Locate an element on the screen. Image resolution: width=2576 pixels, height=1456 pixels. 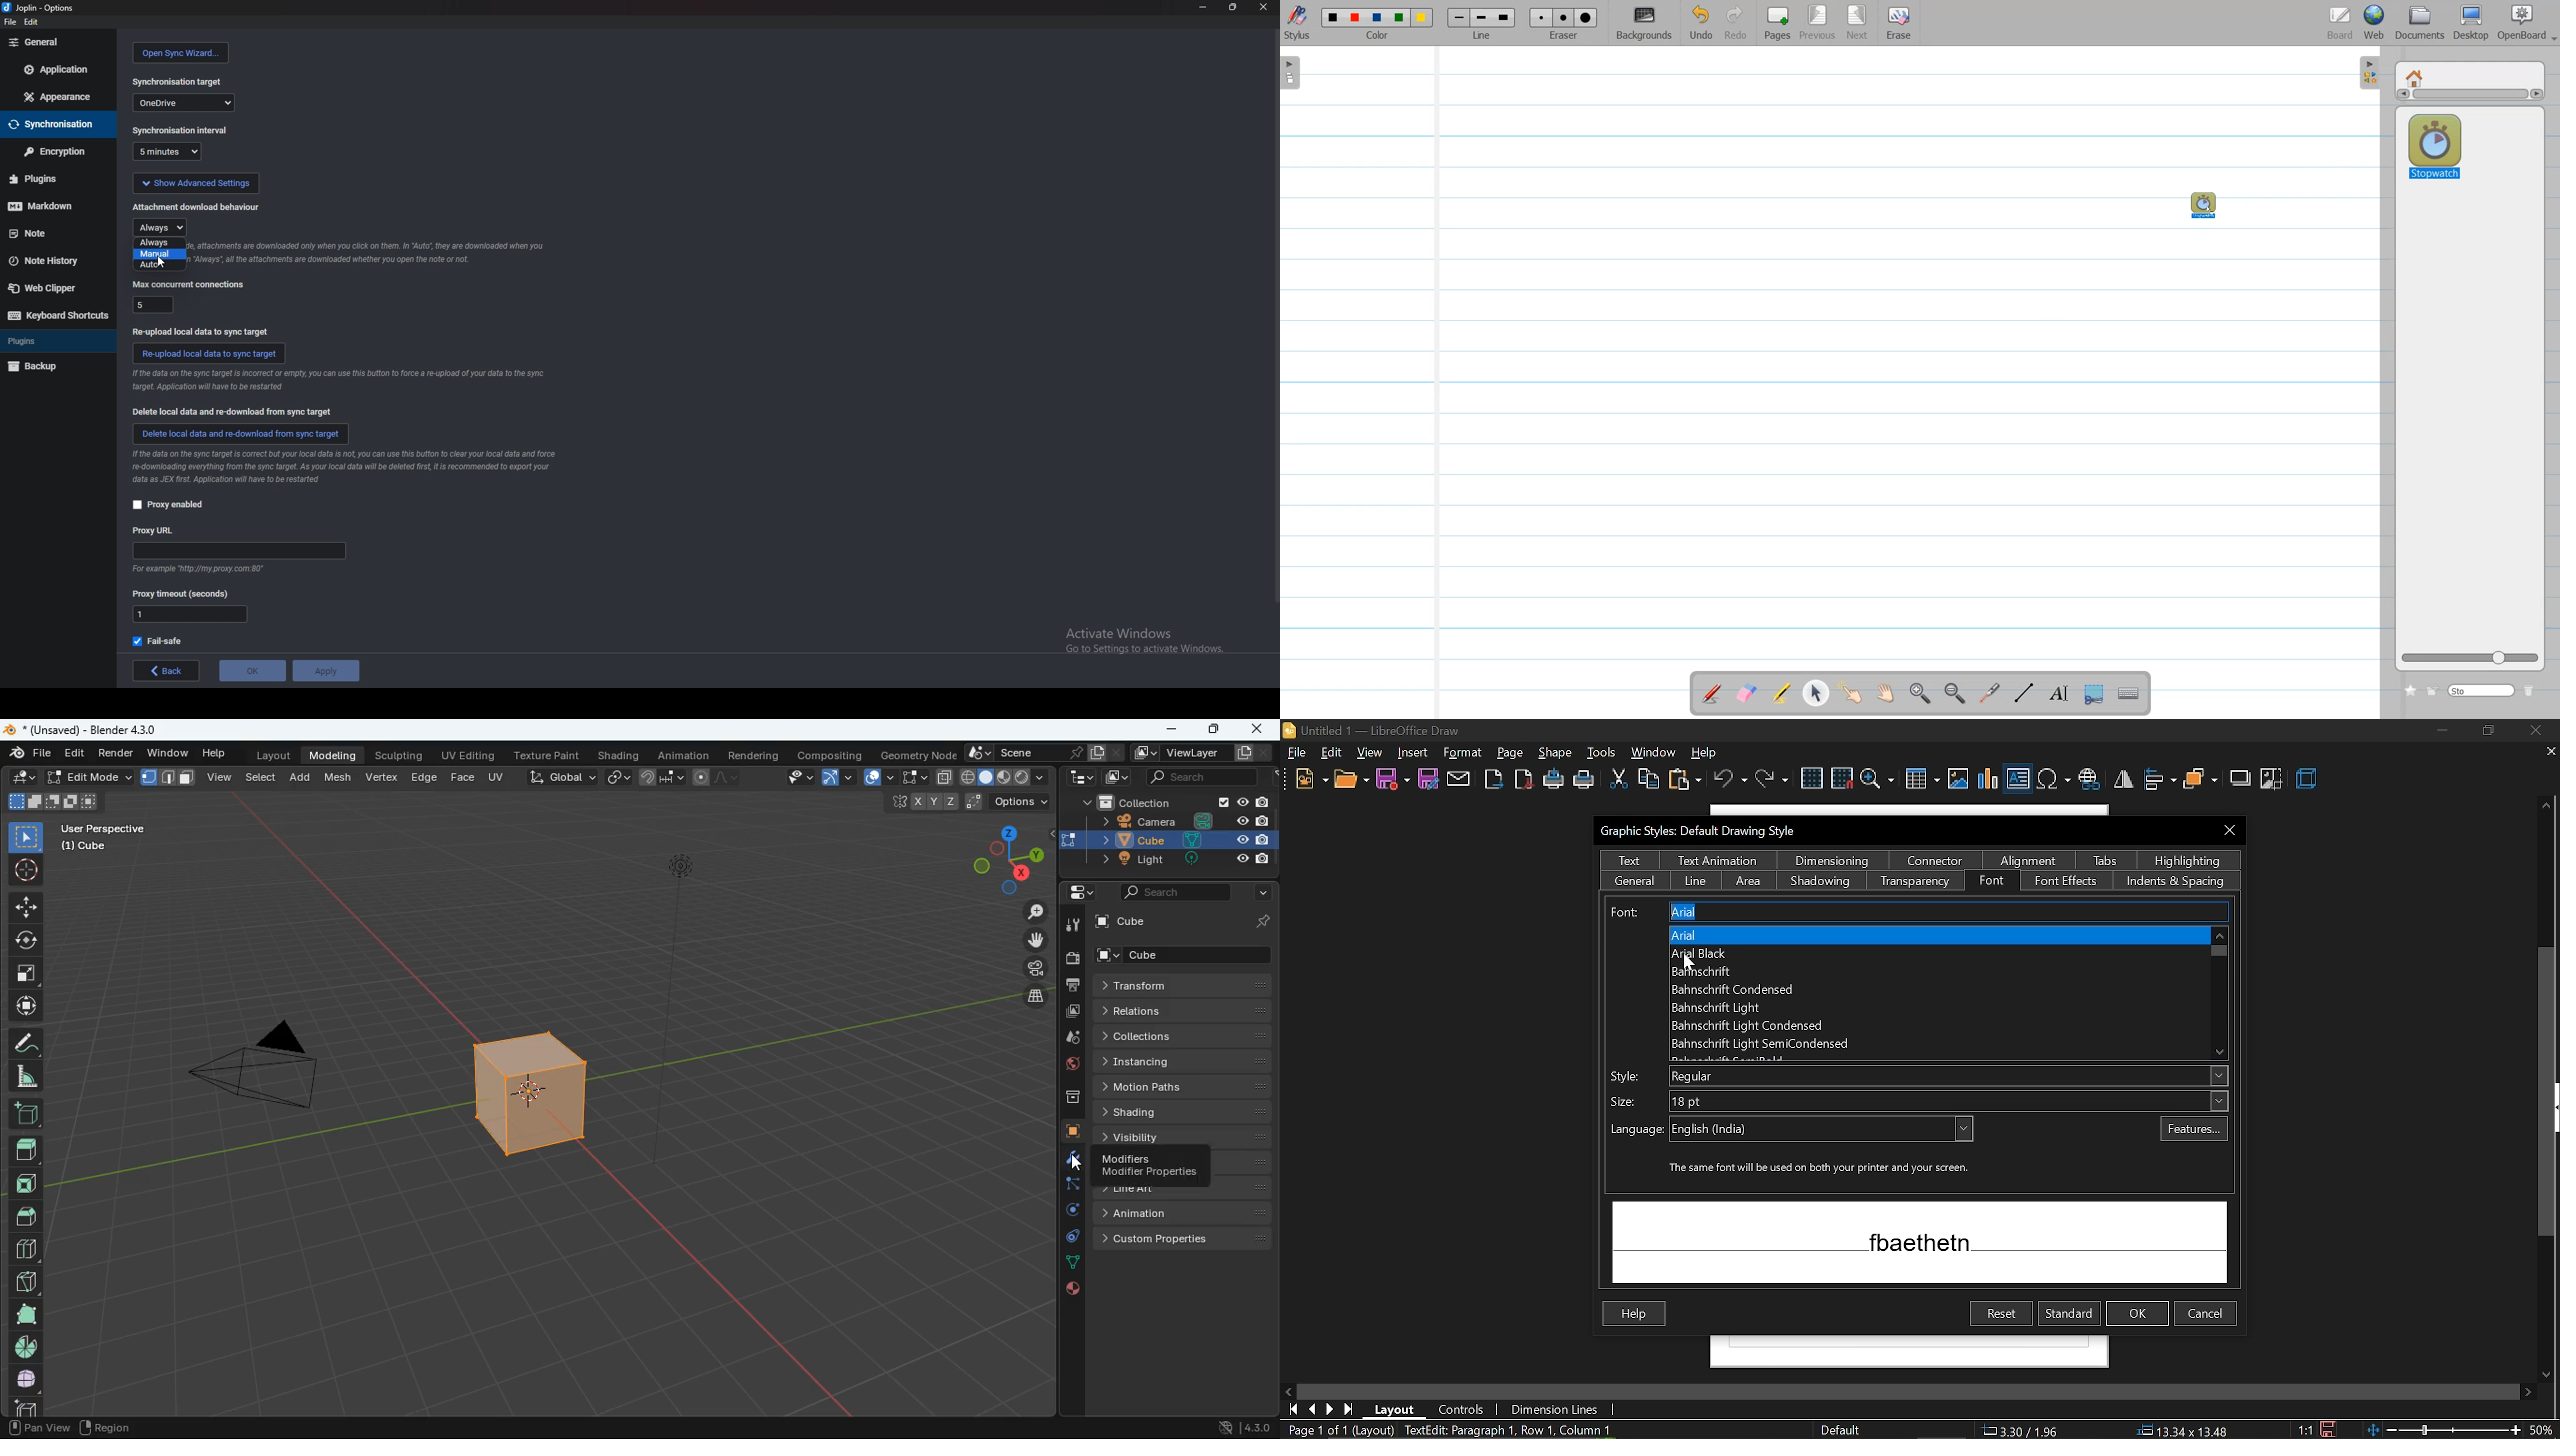
proxy enabled is located at coordinates (174, 505).